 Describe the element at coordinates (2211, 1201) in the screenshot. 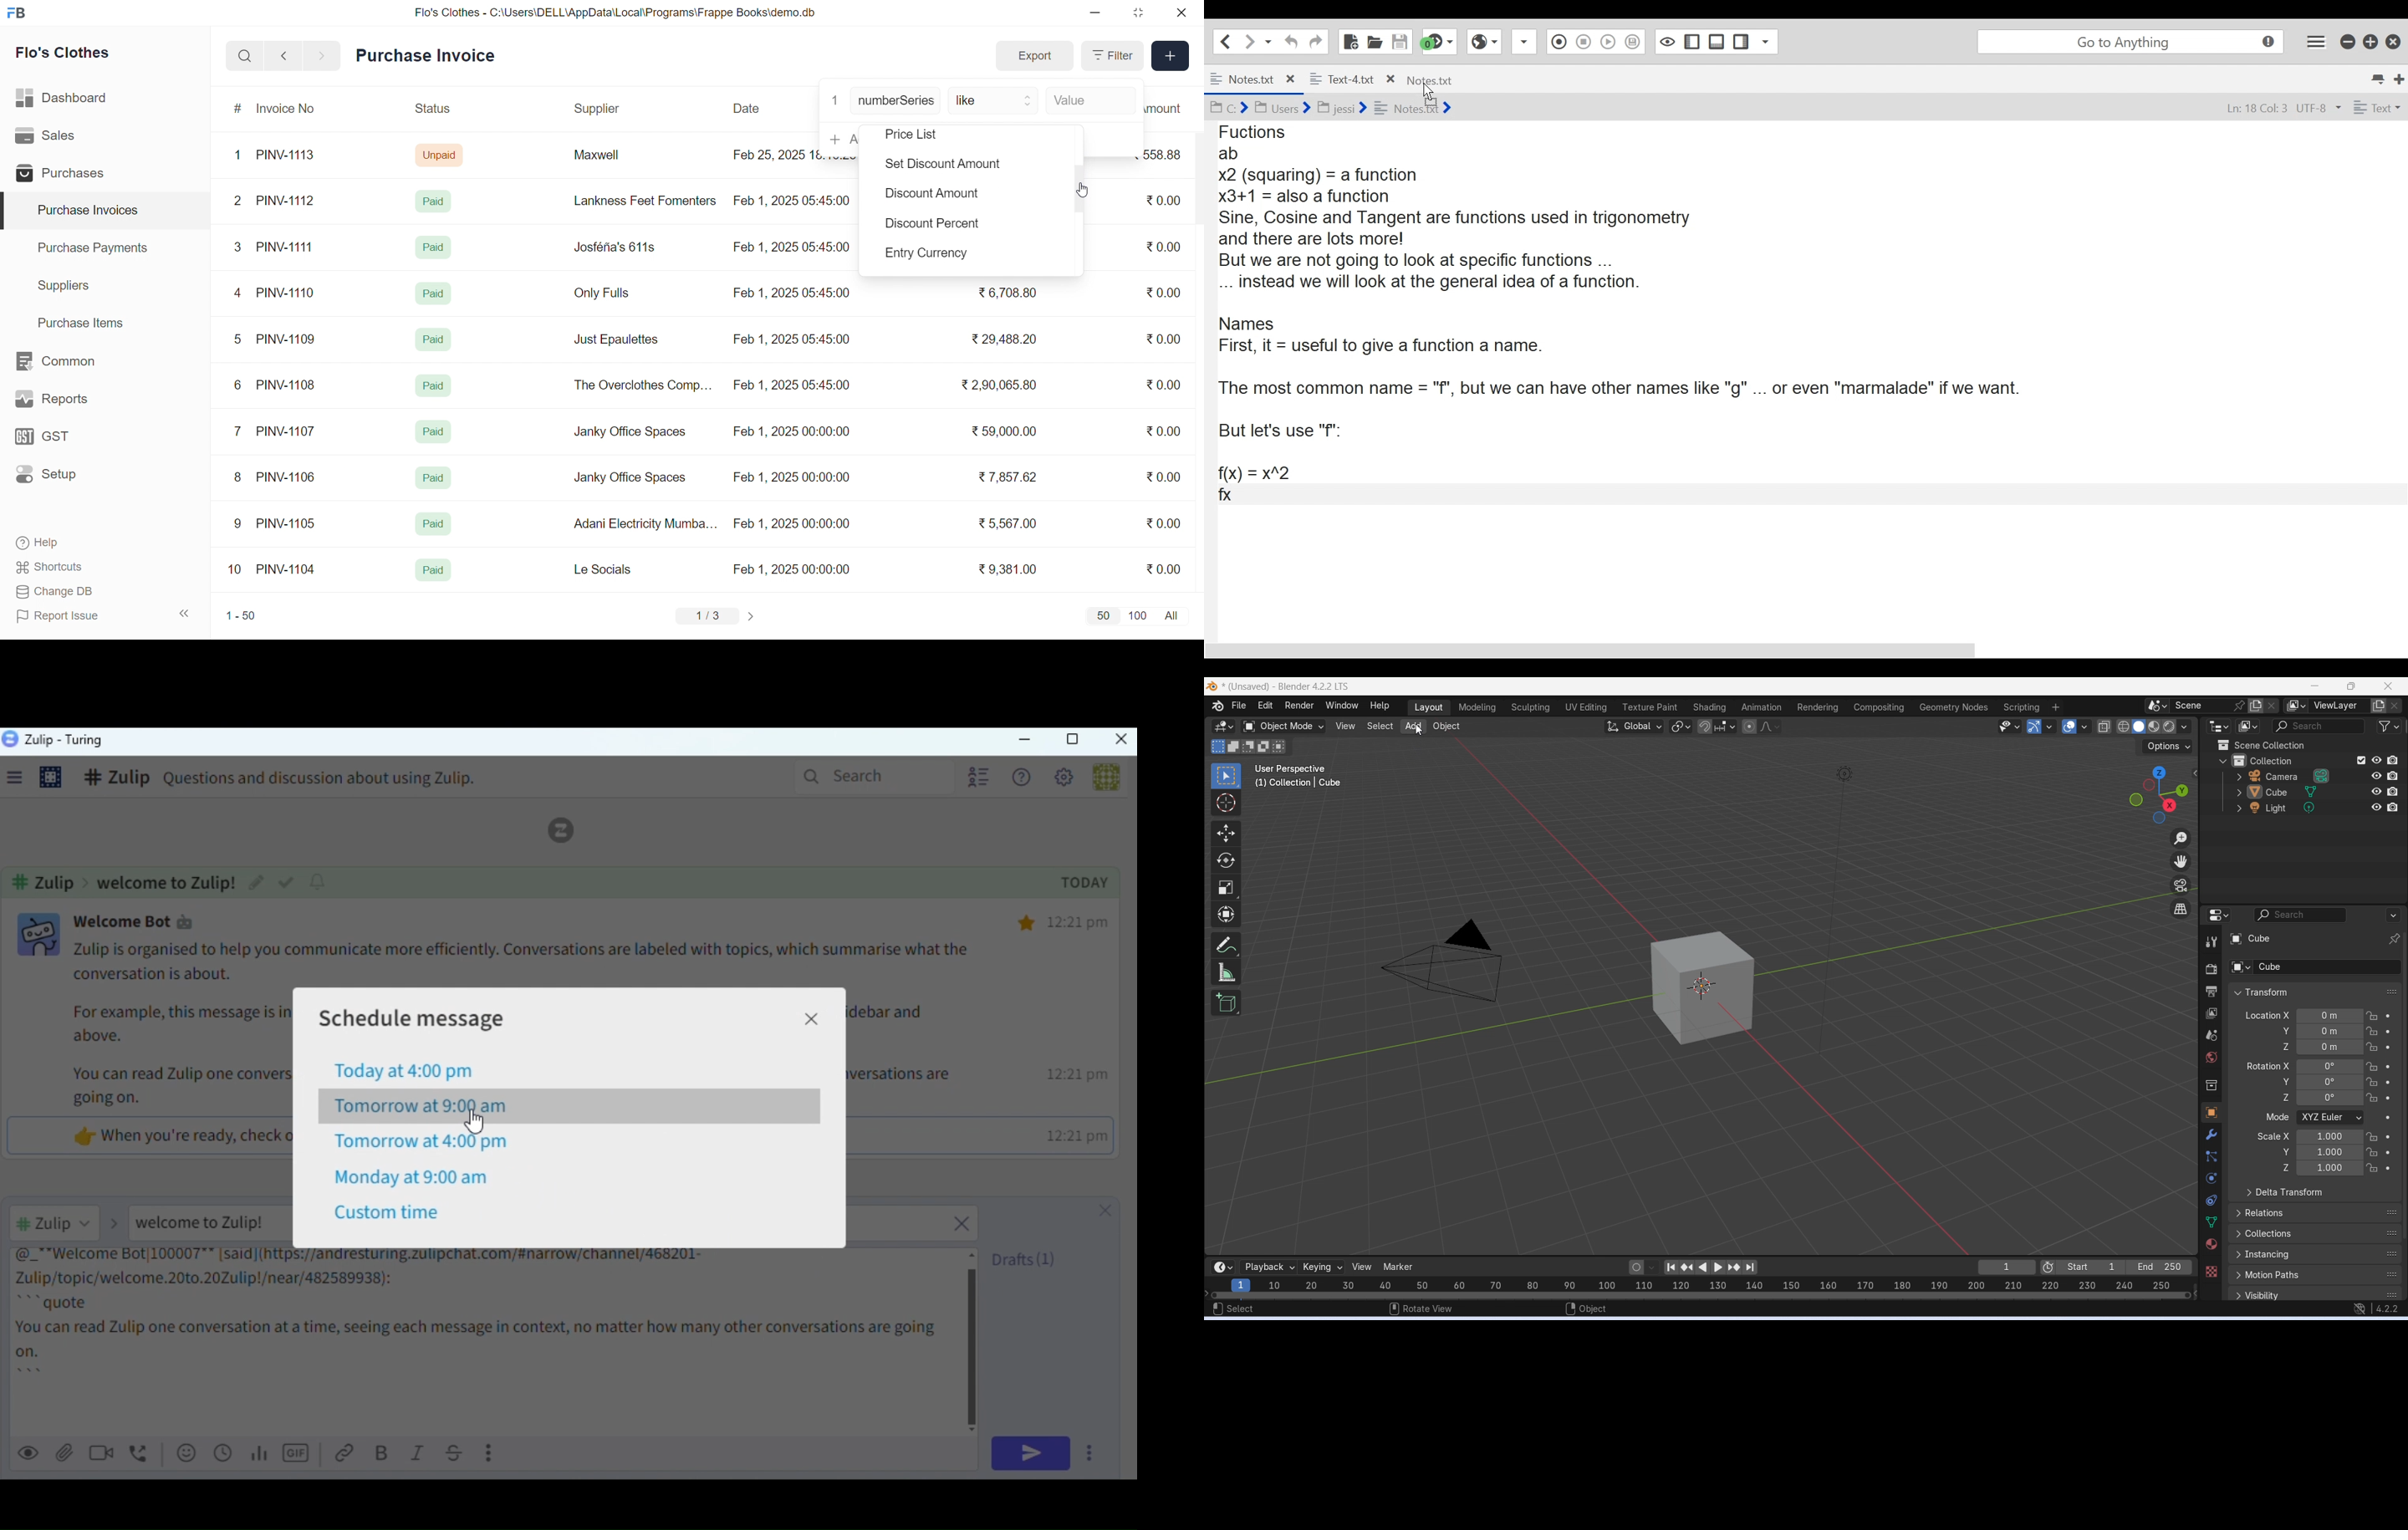

I see `constraints` at that location.